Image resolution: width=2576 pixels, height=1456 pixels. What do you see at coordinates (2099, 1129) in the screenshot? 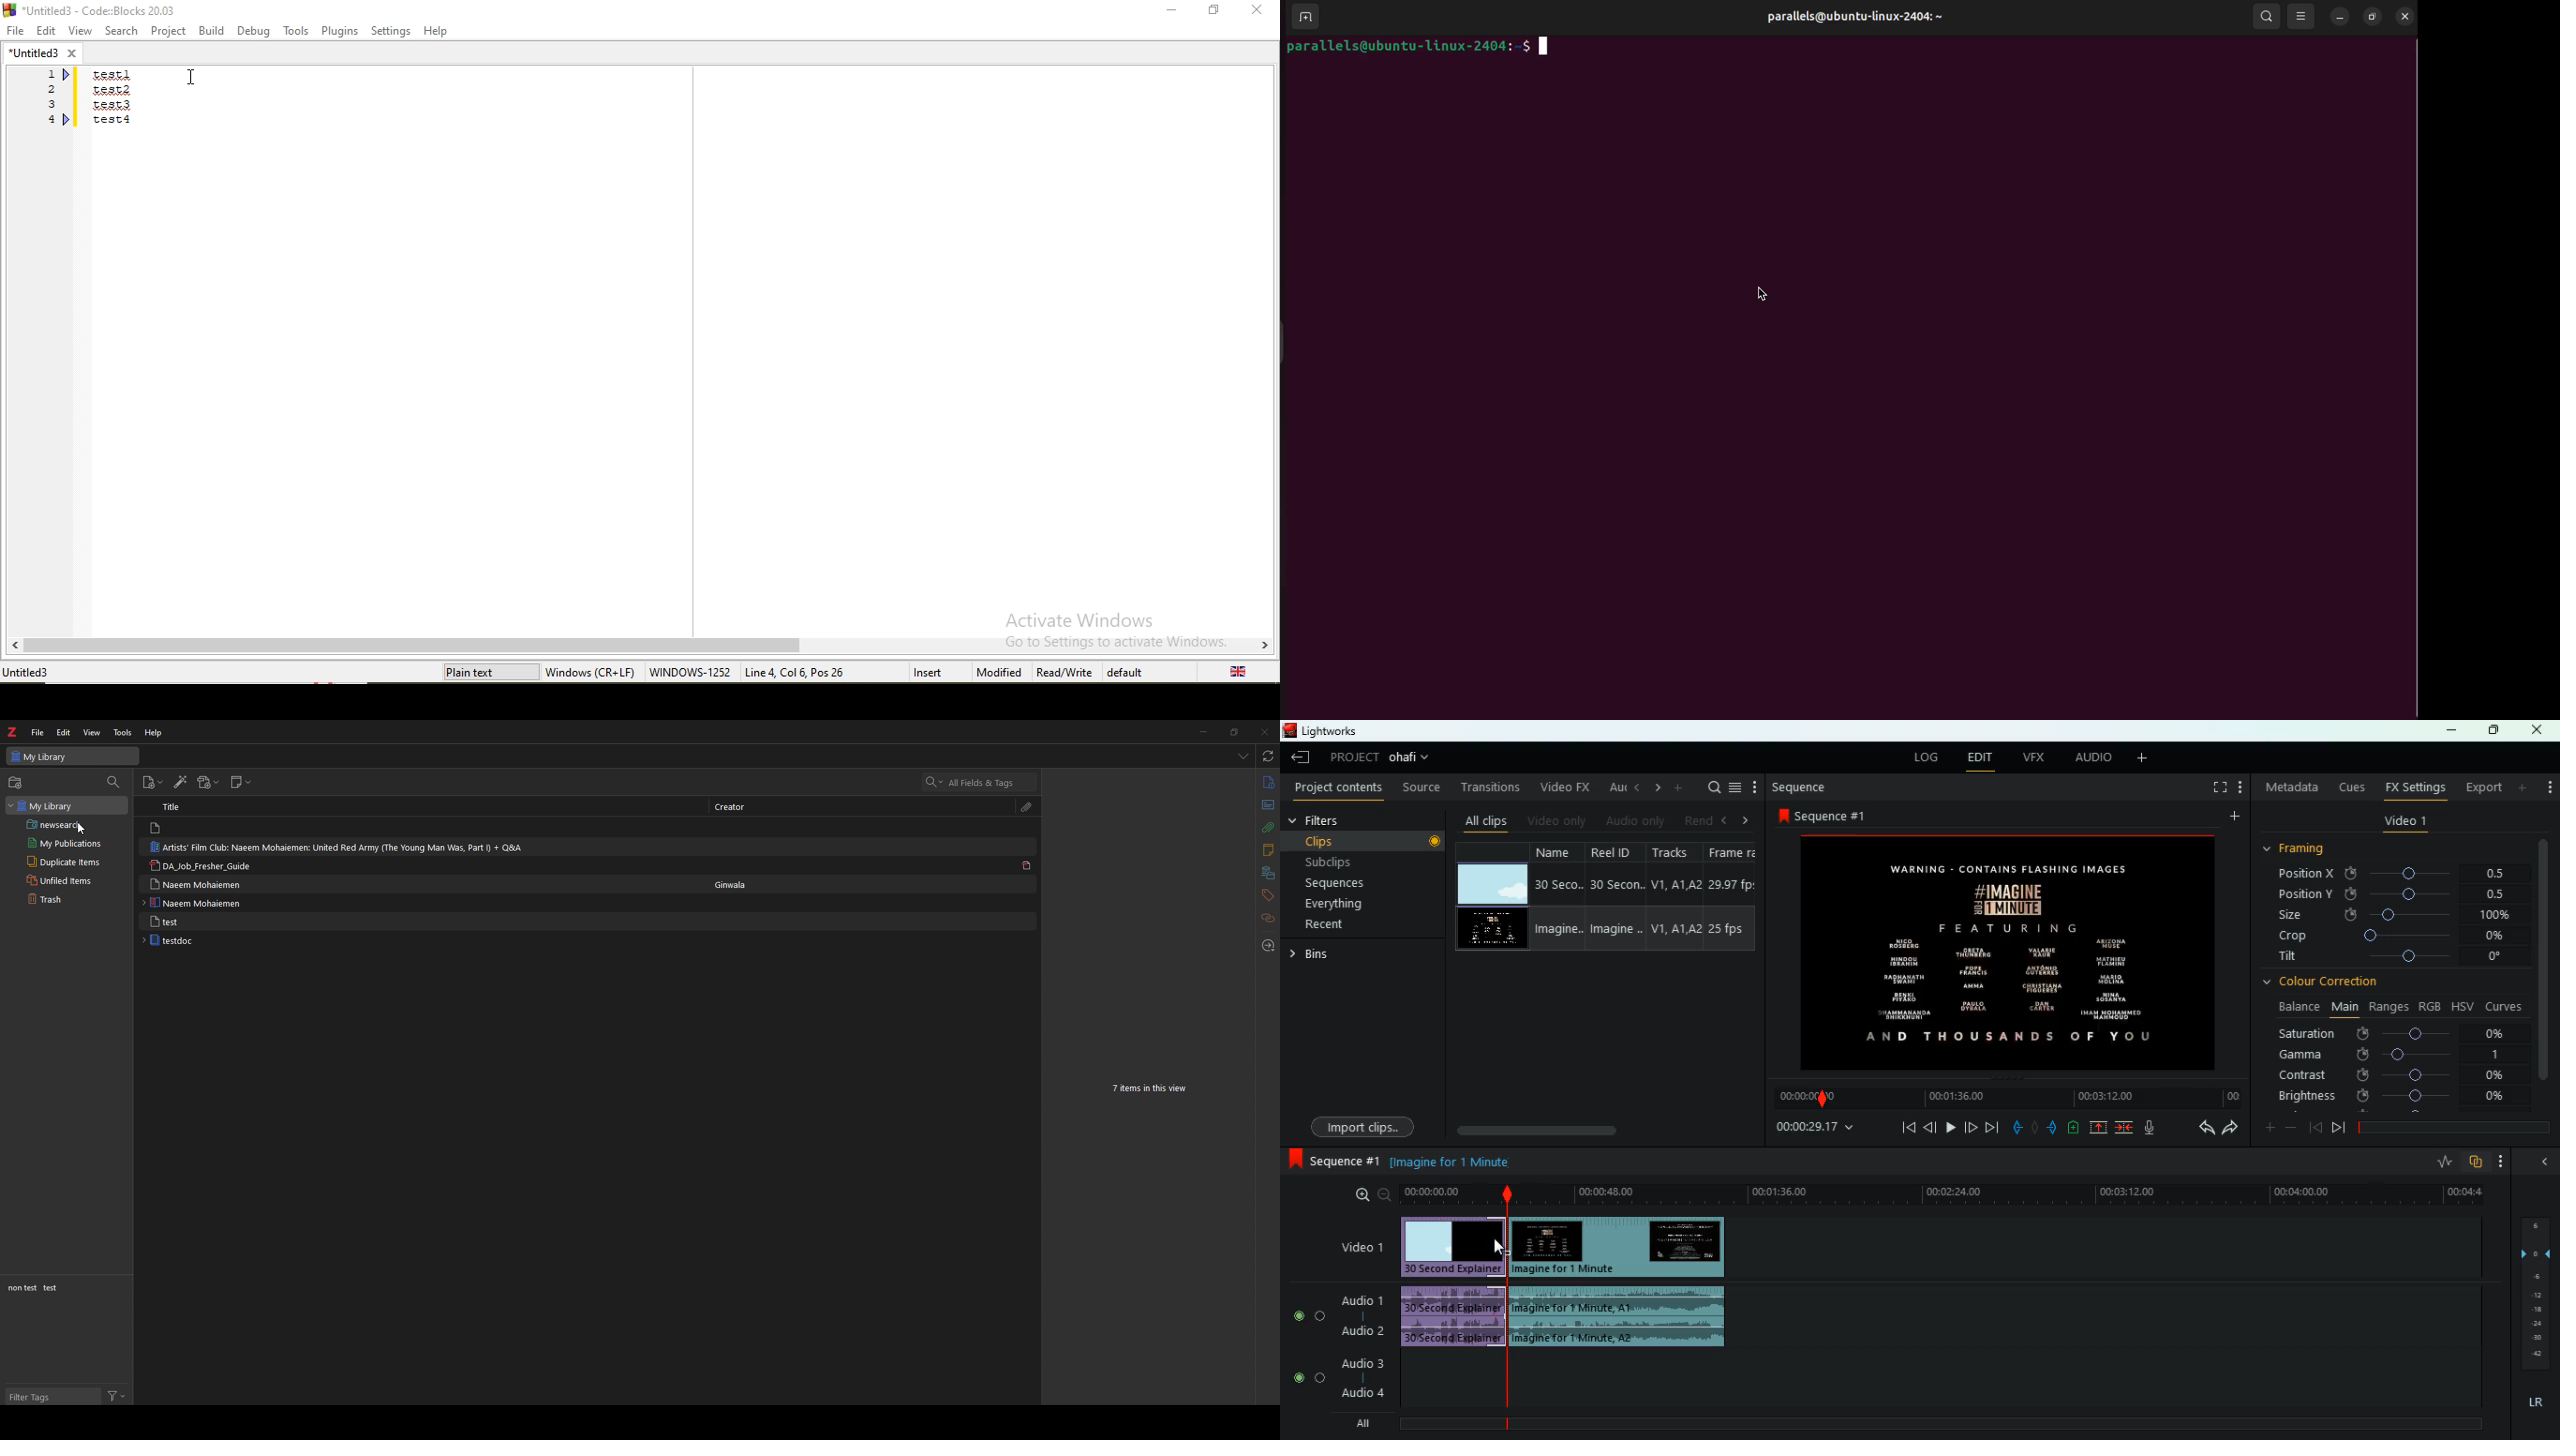
I see `up` at bounding box center [2099, 1129].